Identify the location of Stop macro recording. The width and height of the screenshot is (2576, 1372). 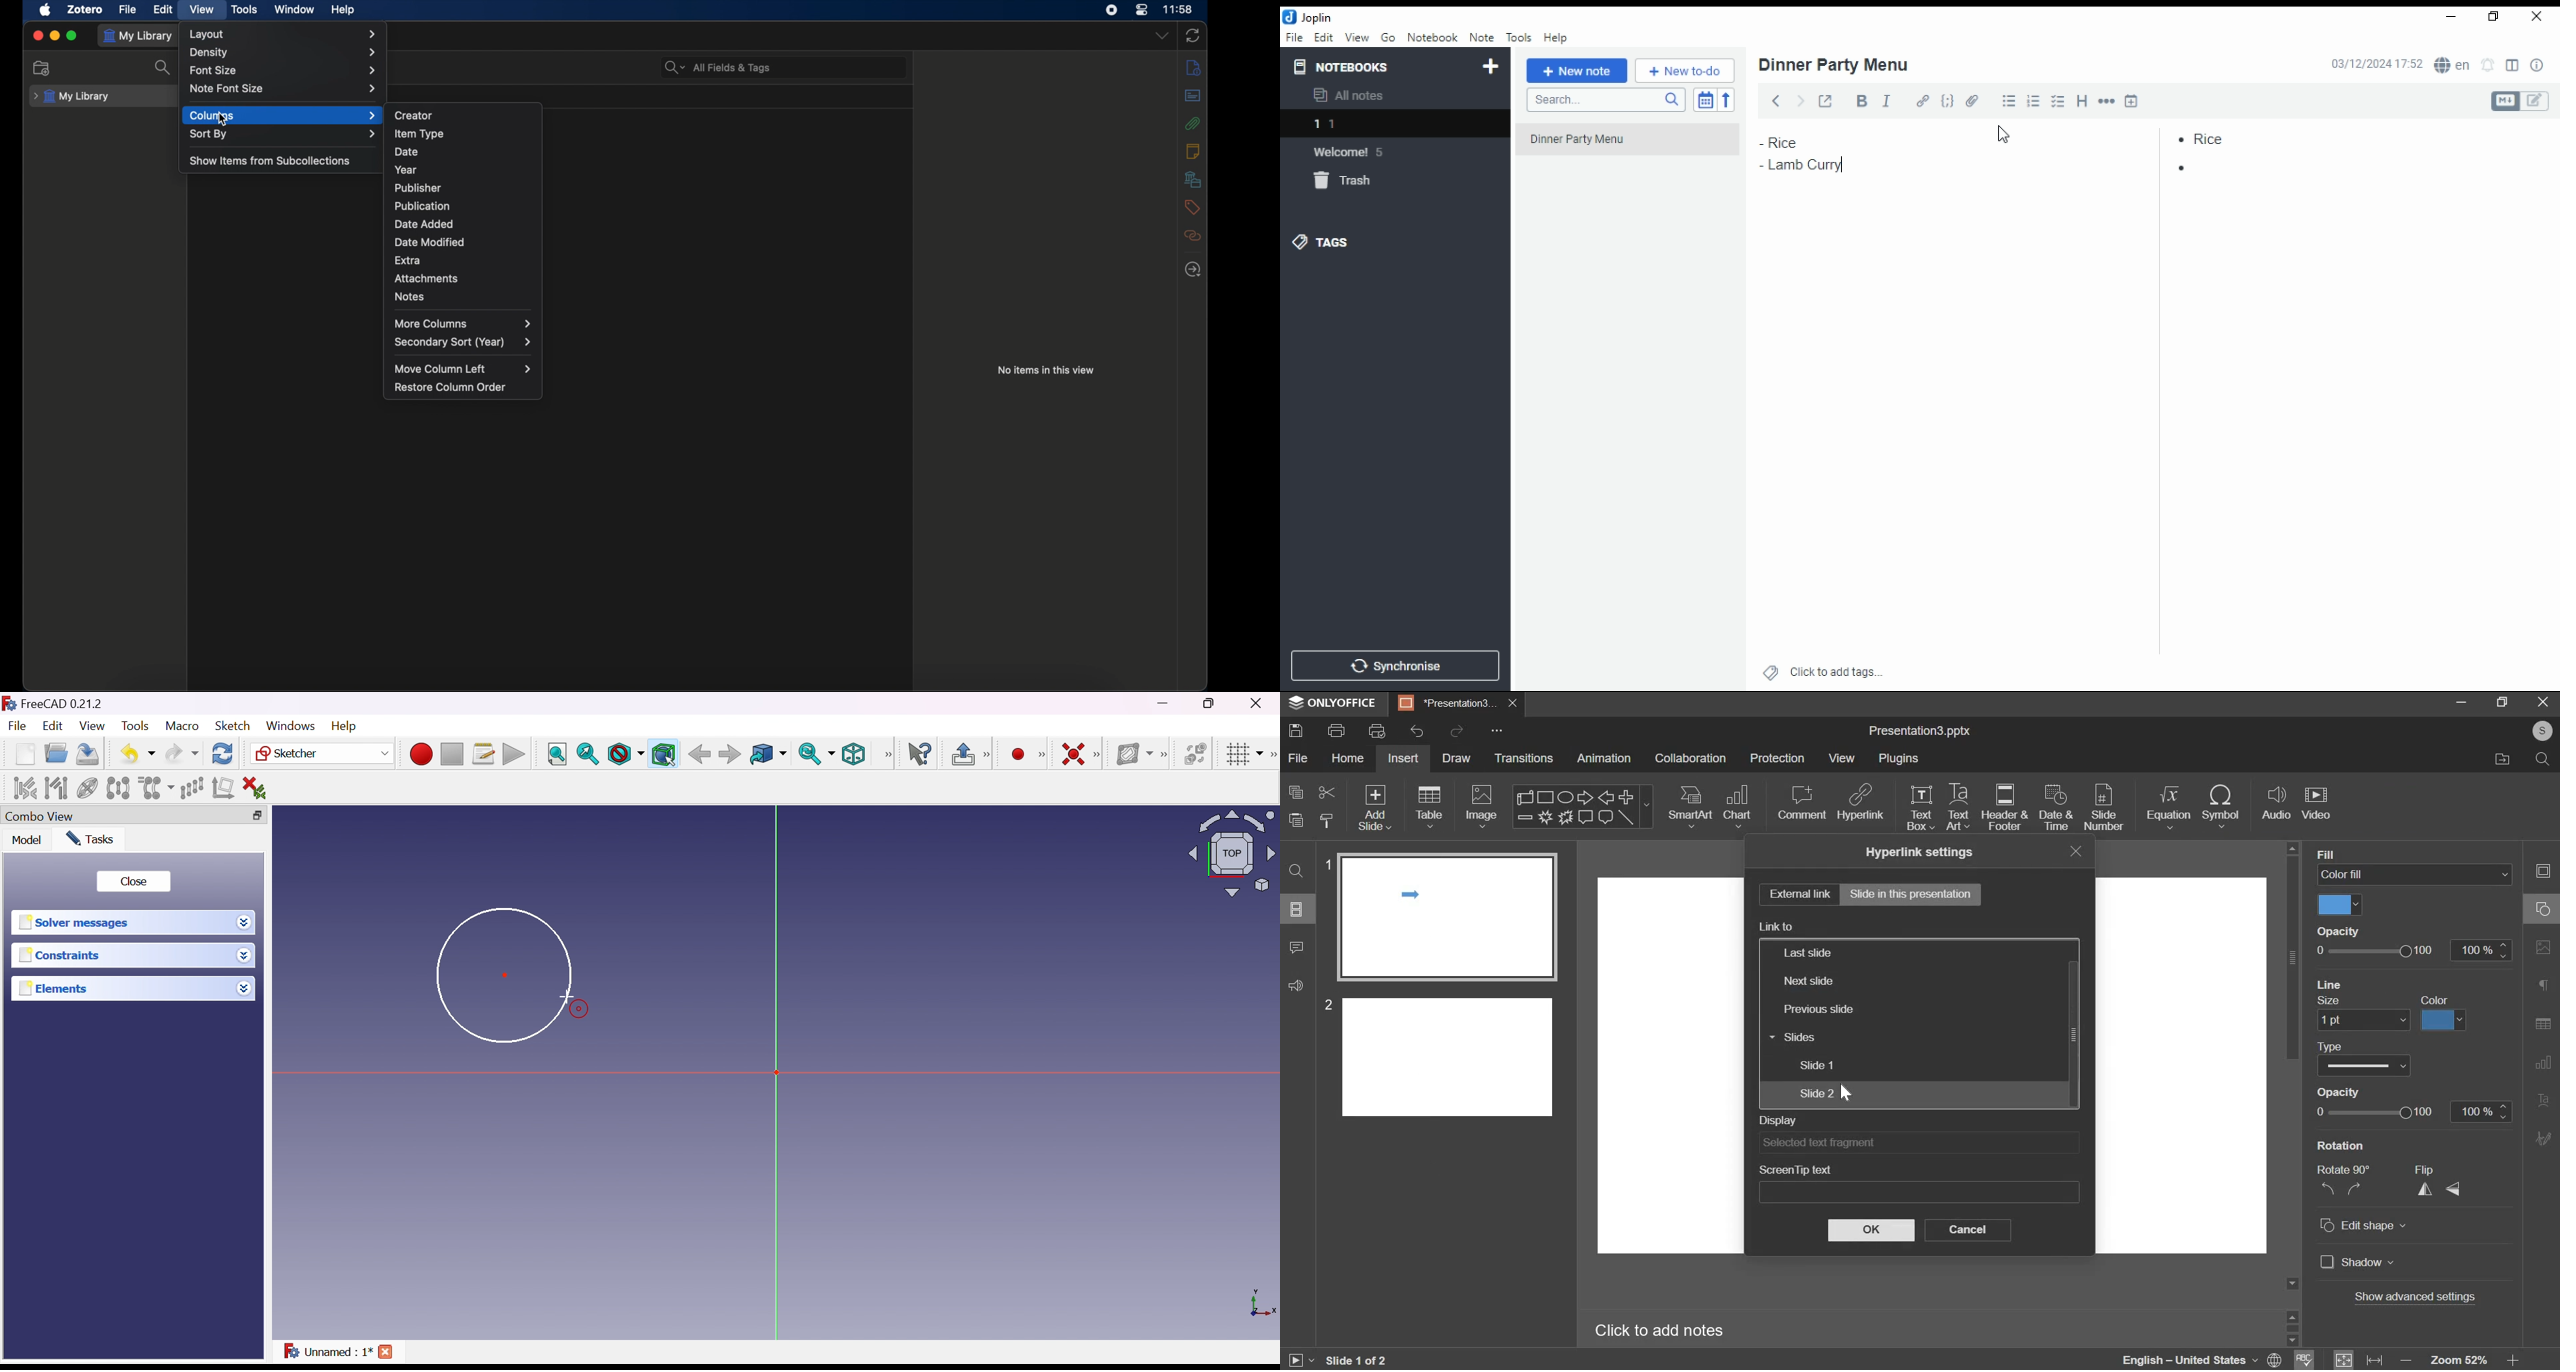
(451, 755).